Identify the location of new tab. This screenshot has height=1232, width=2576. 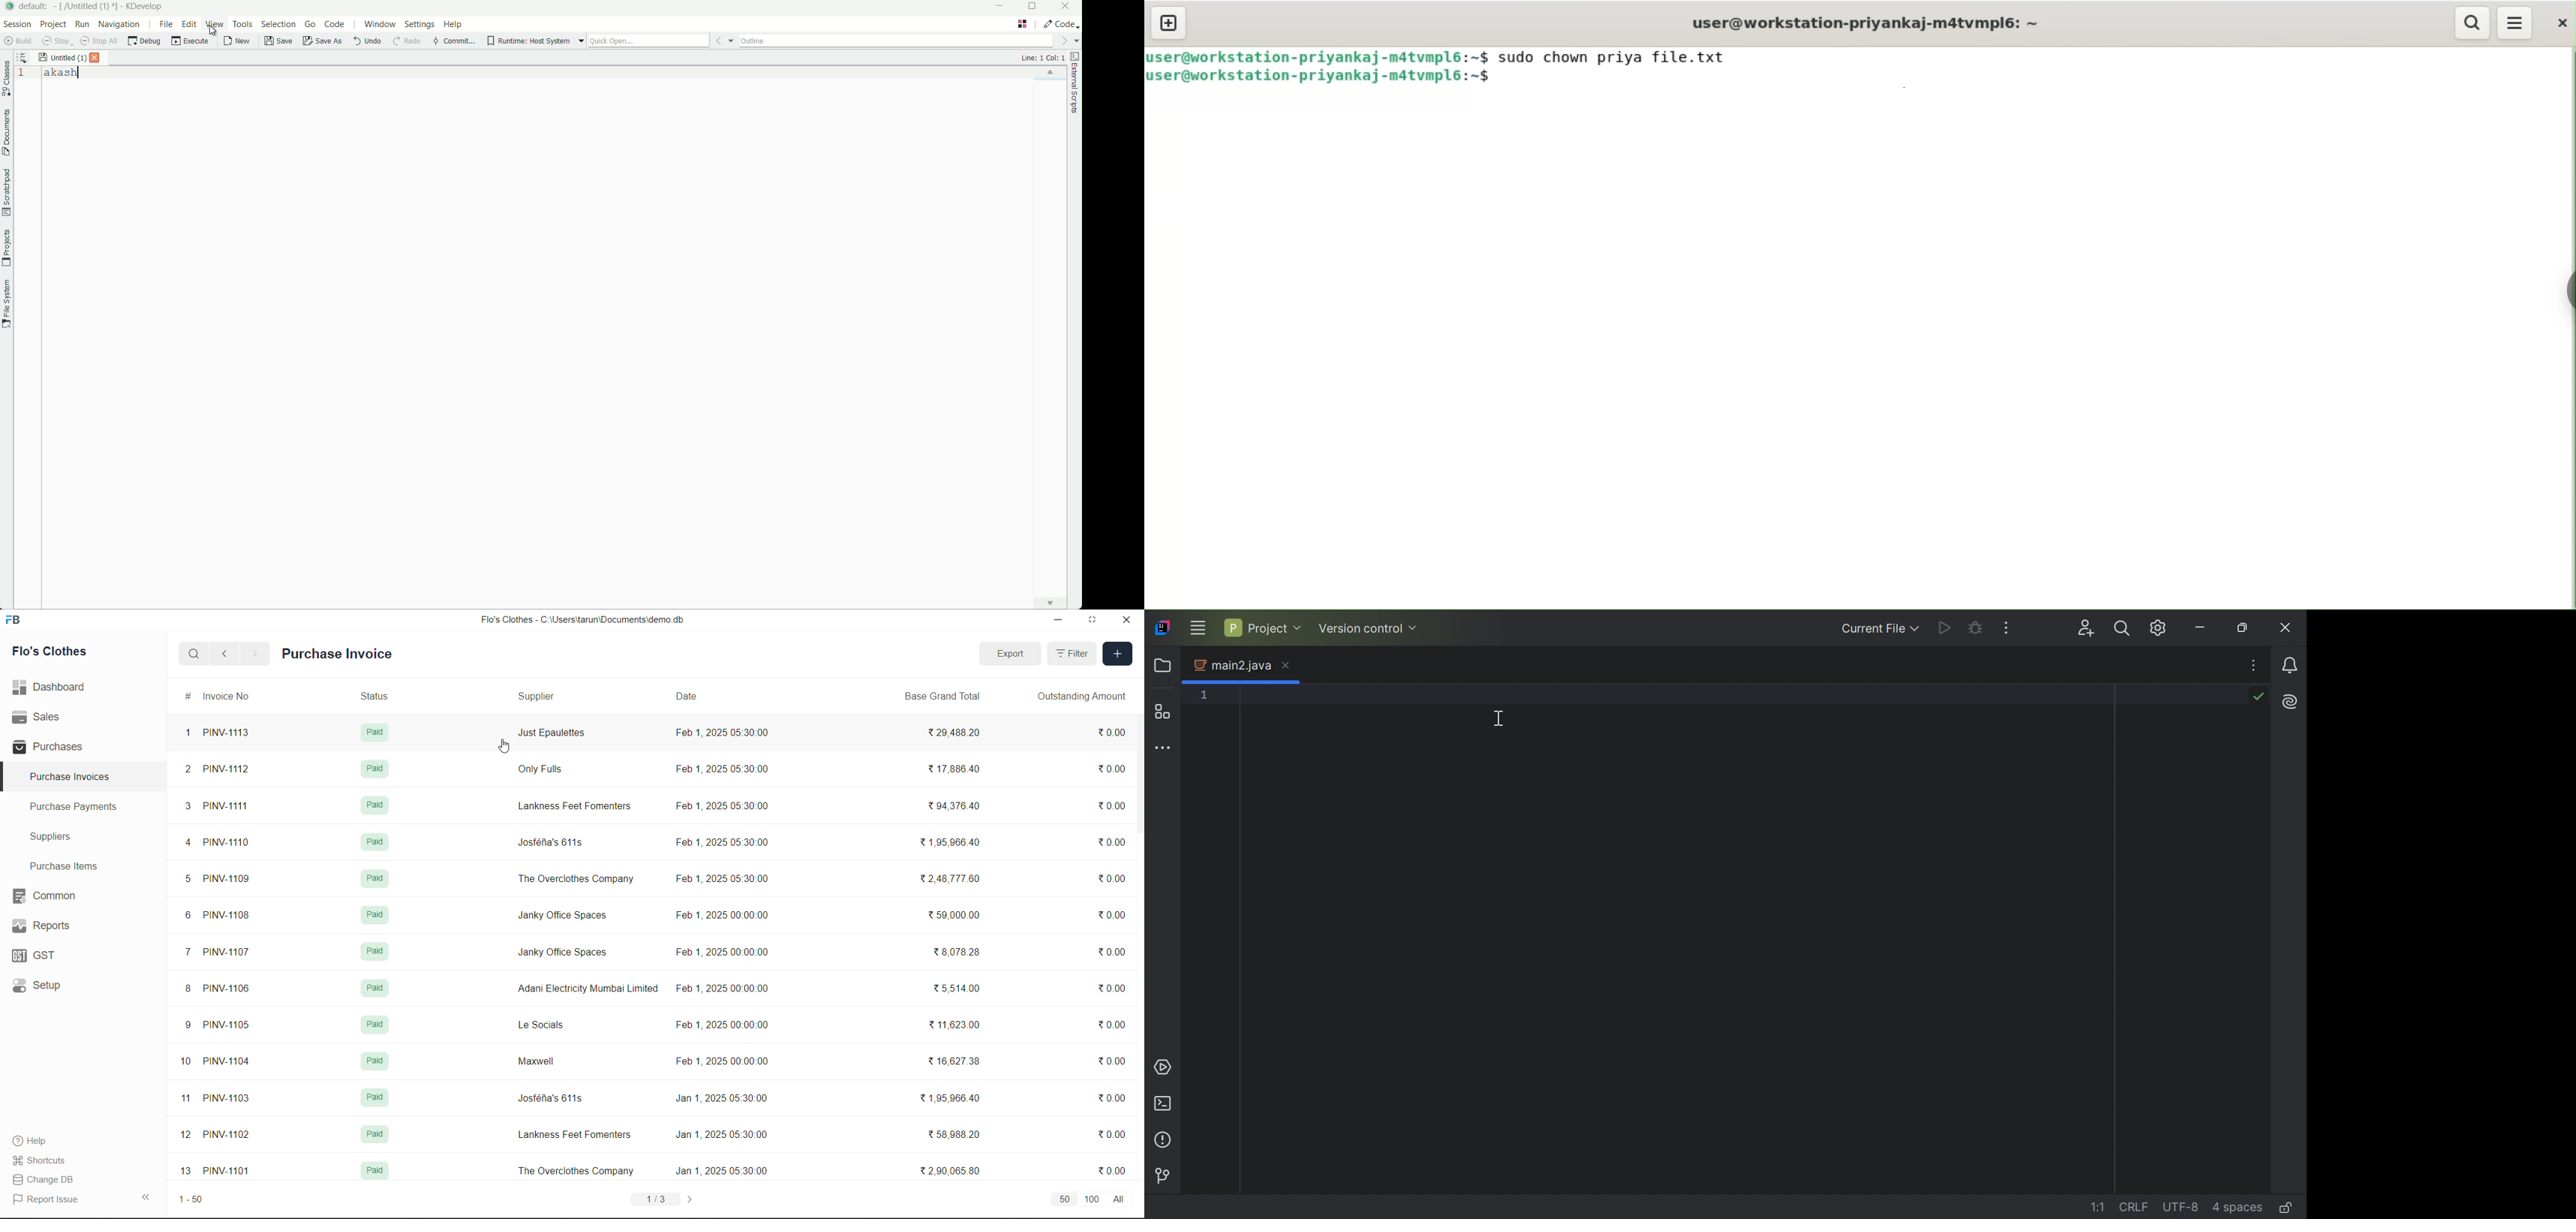
(1169, 24).